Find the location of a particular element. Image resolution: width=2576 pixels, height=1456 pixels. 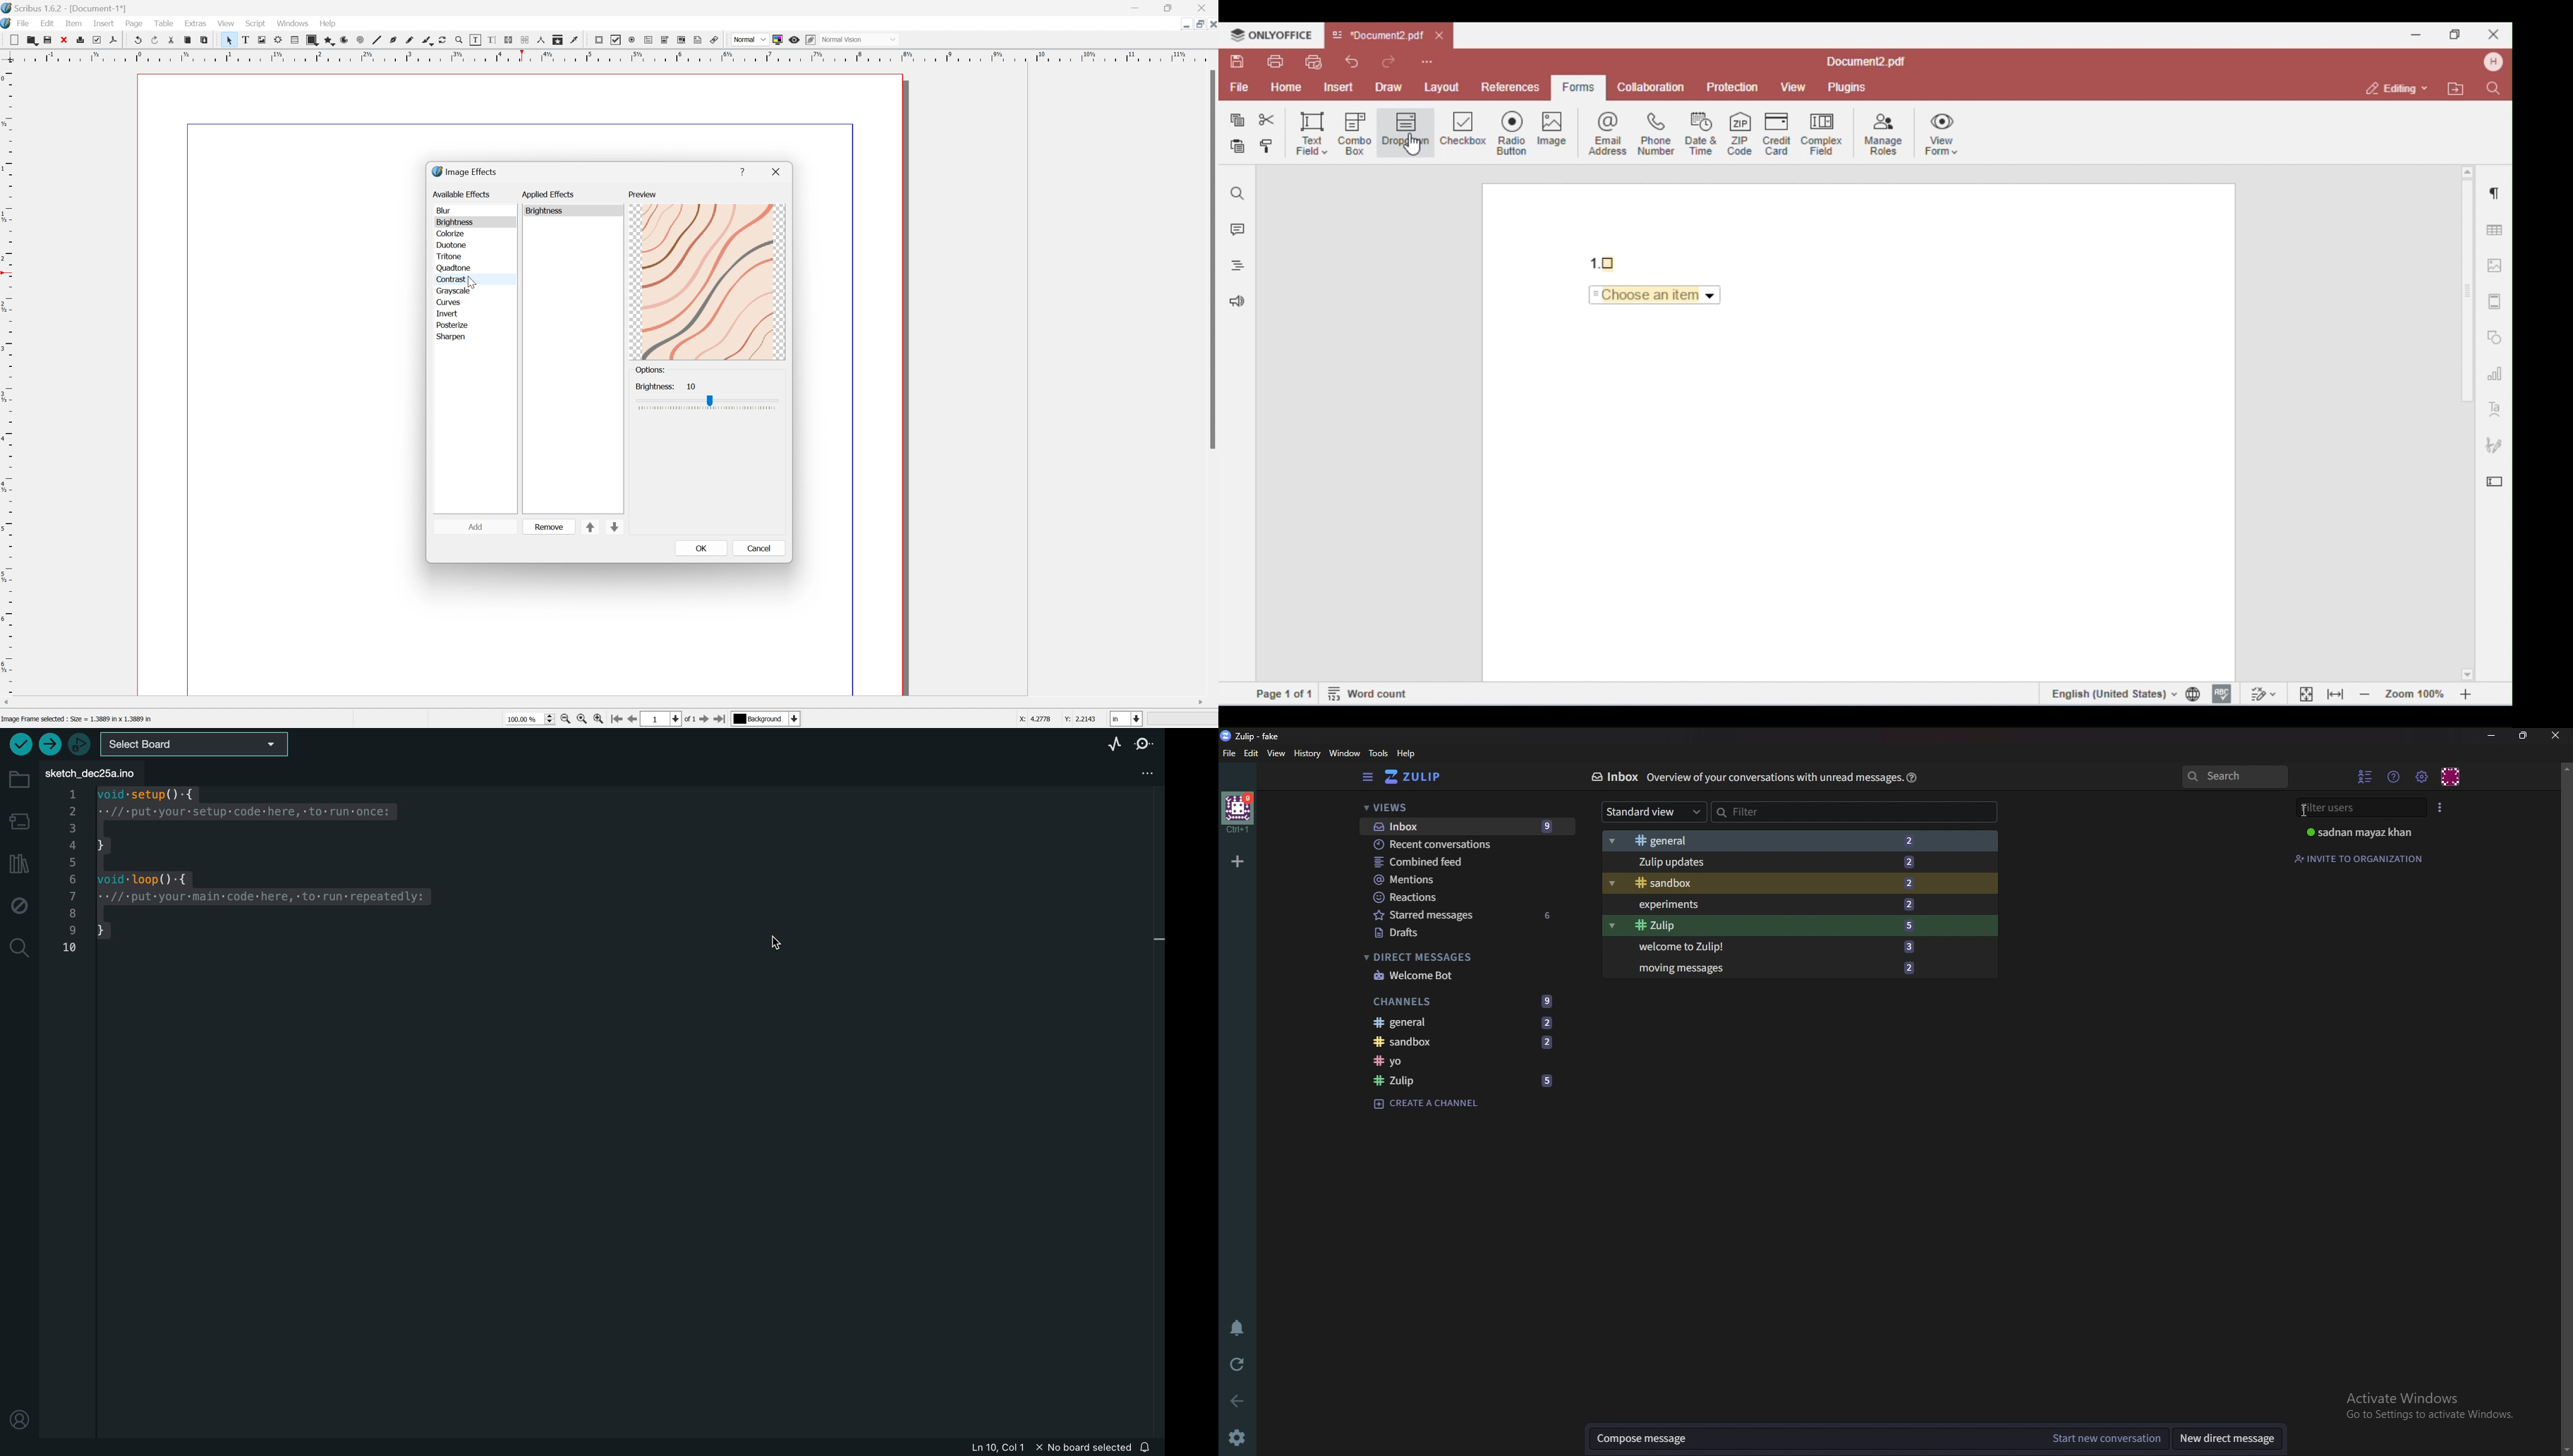

sharpen is located at coordinates (454, 339).